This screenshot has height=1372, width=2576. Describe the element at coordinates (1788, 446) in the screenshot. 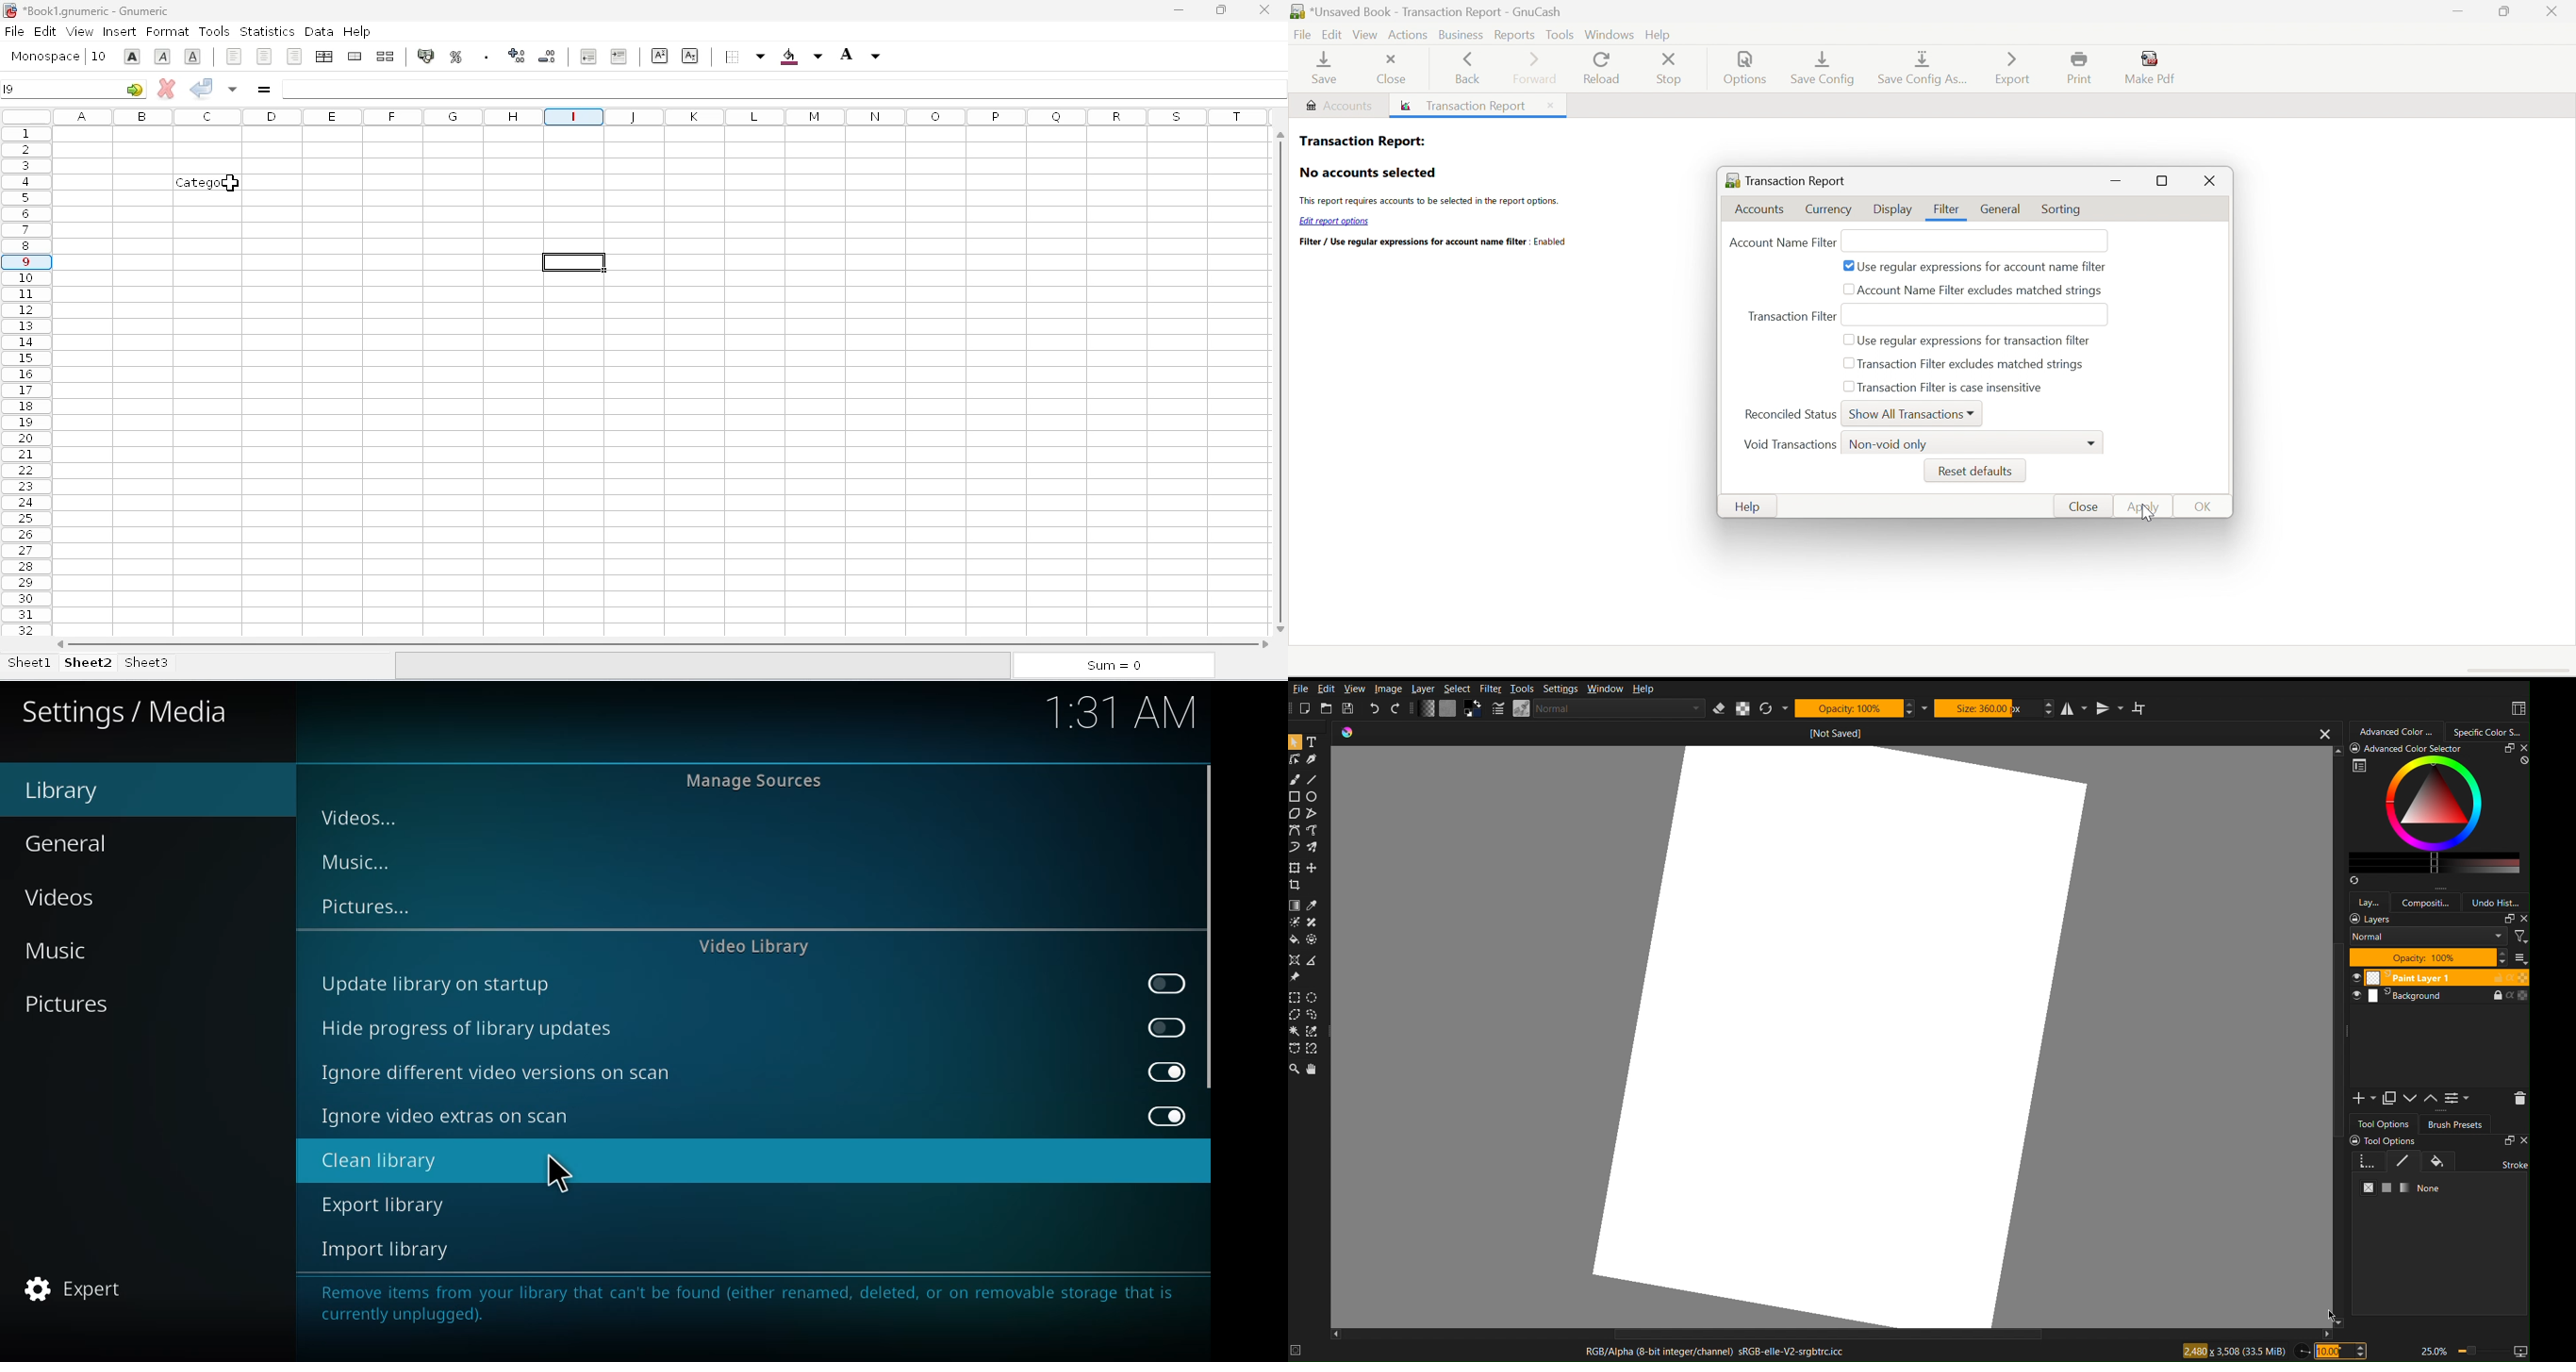

I see `Void Transactions` at that location.